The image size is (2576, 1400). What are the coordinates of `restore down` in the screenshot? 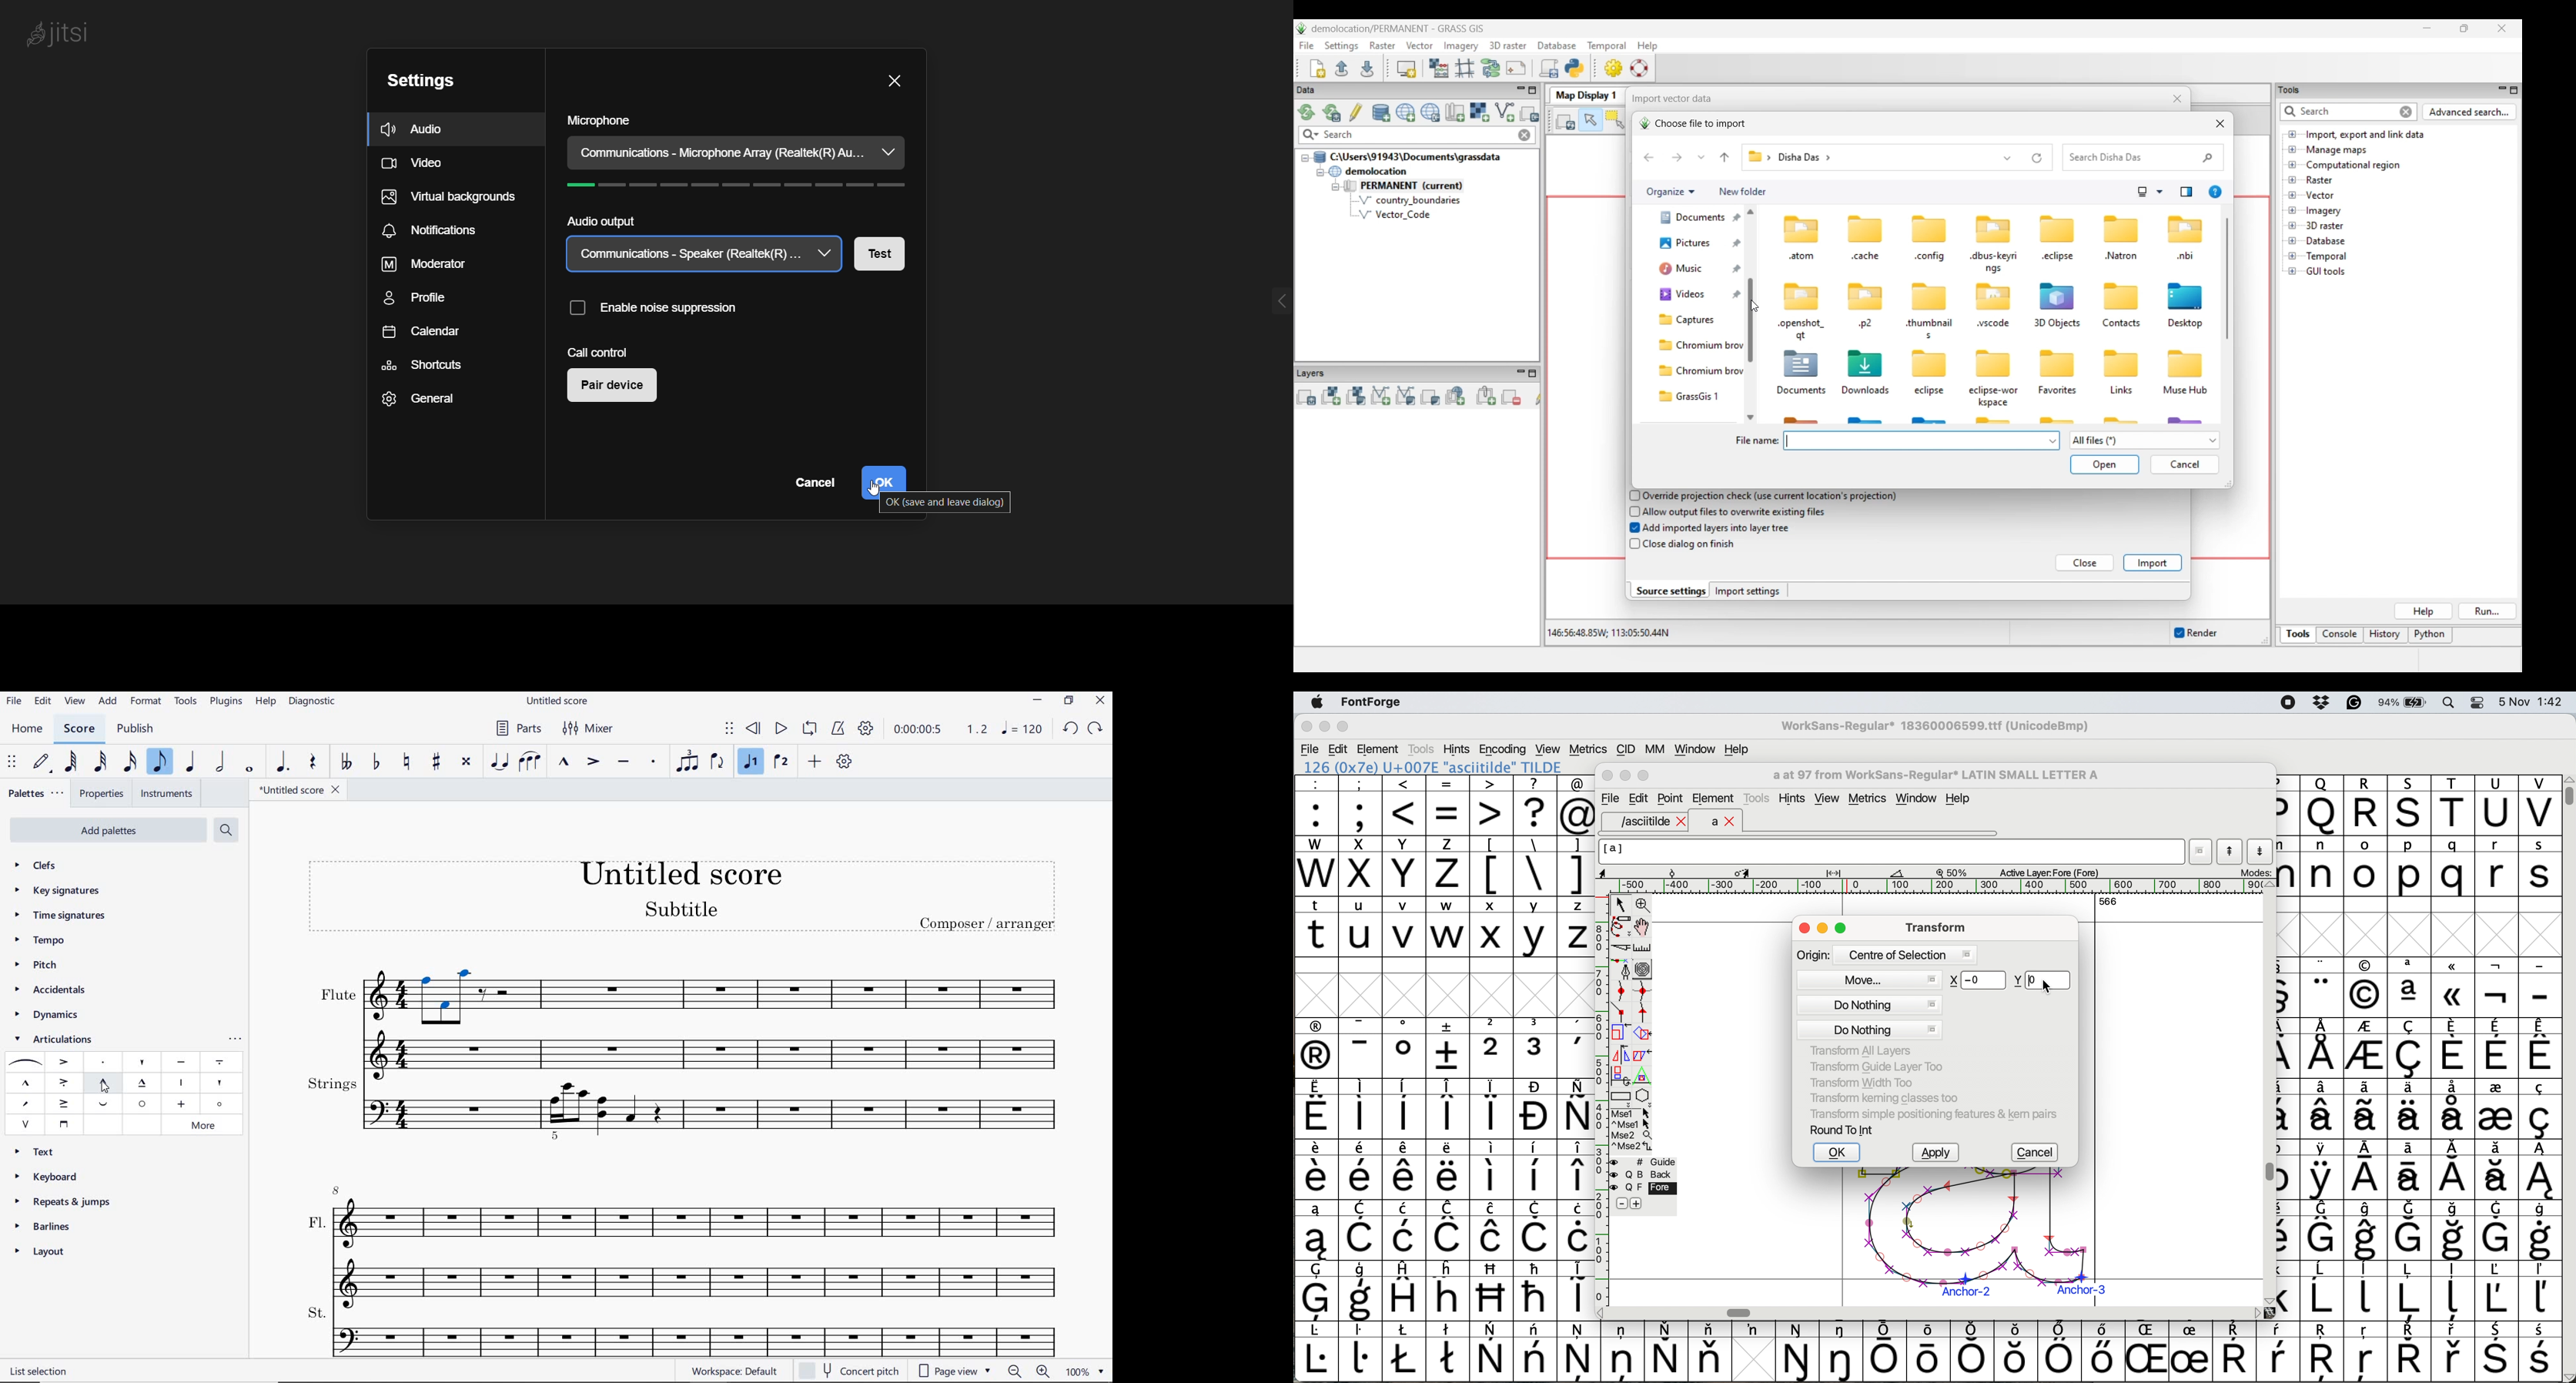 It's located at (1069, 700).